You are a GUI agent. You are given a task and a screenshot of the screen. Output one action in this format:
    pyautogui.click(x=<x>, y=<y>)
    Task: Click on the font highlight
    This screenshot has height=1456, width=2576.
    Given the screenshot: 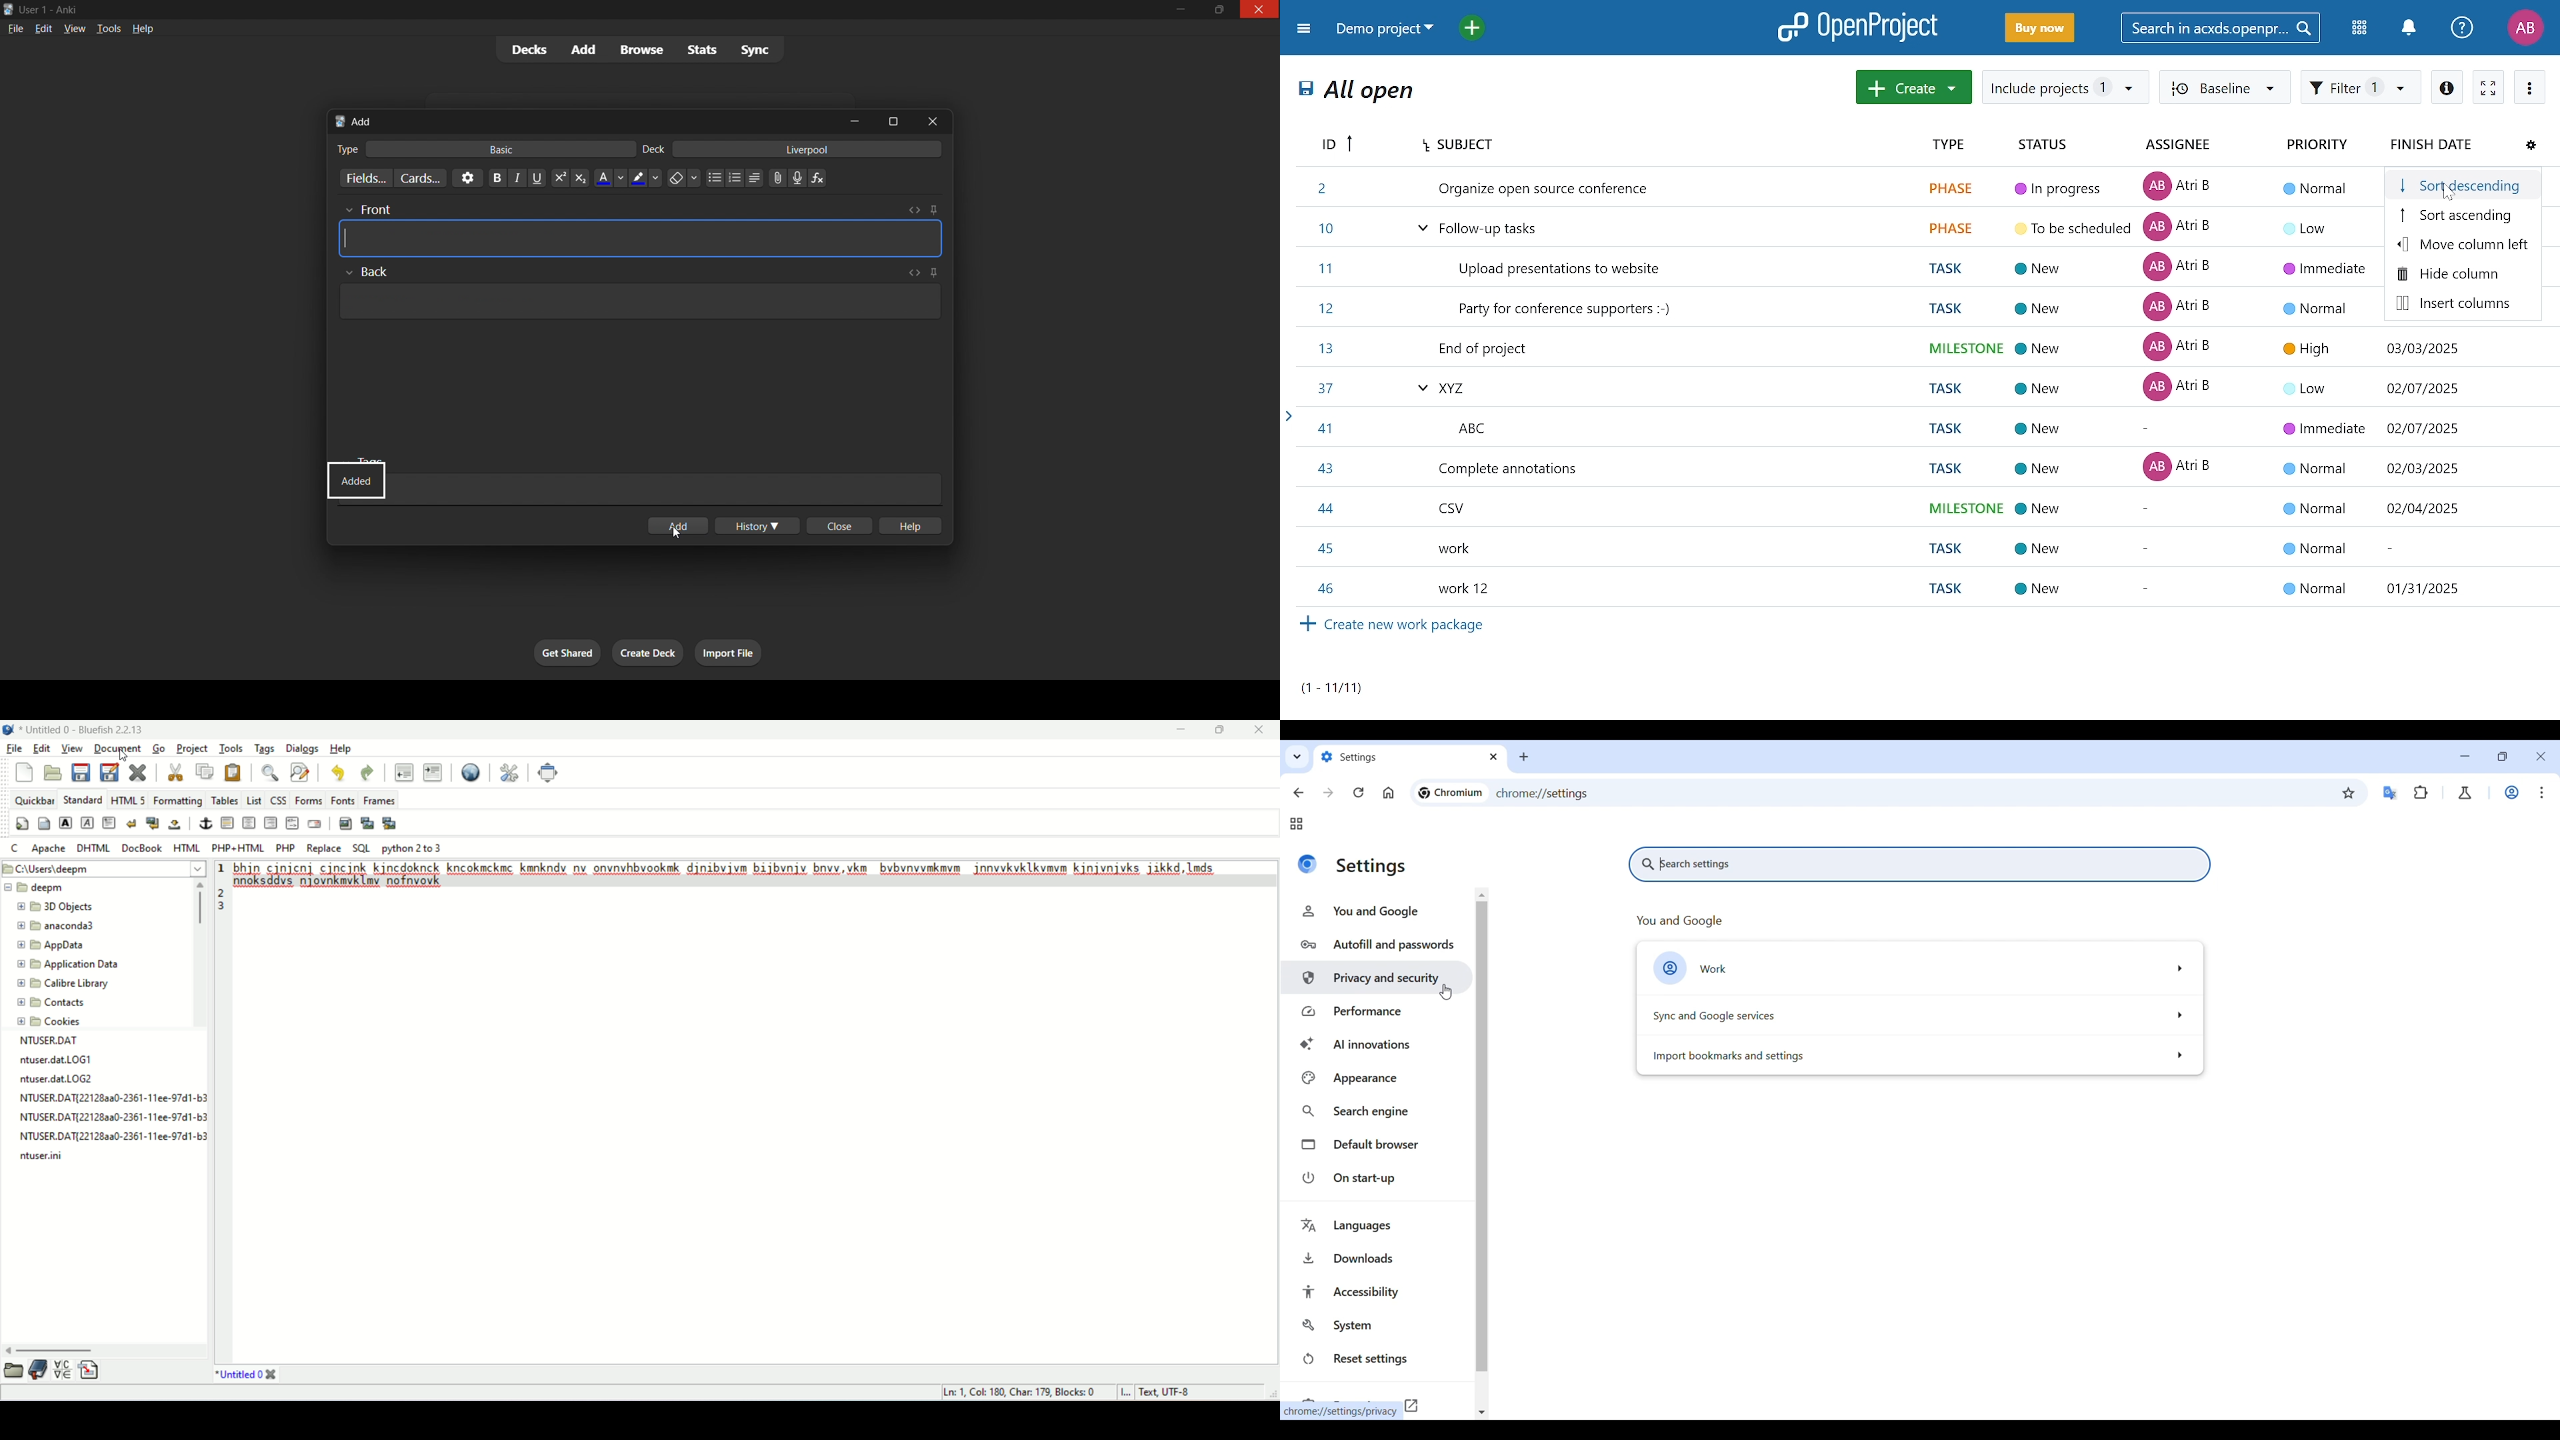 What is the action you would take?
    pyautogui.click(x=645, y=179)
    